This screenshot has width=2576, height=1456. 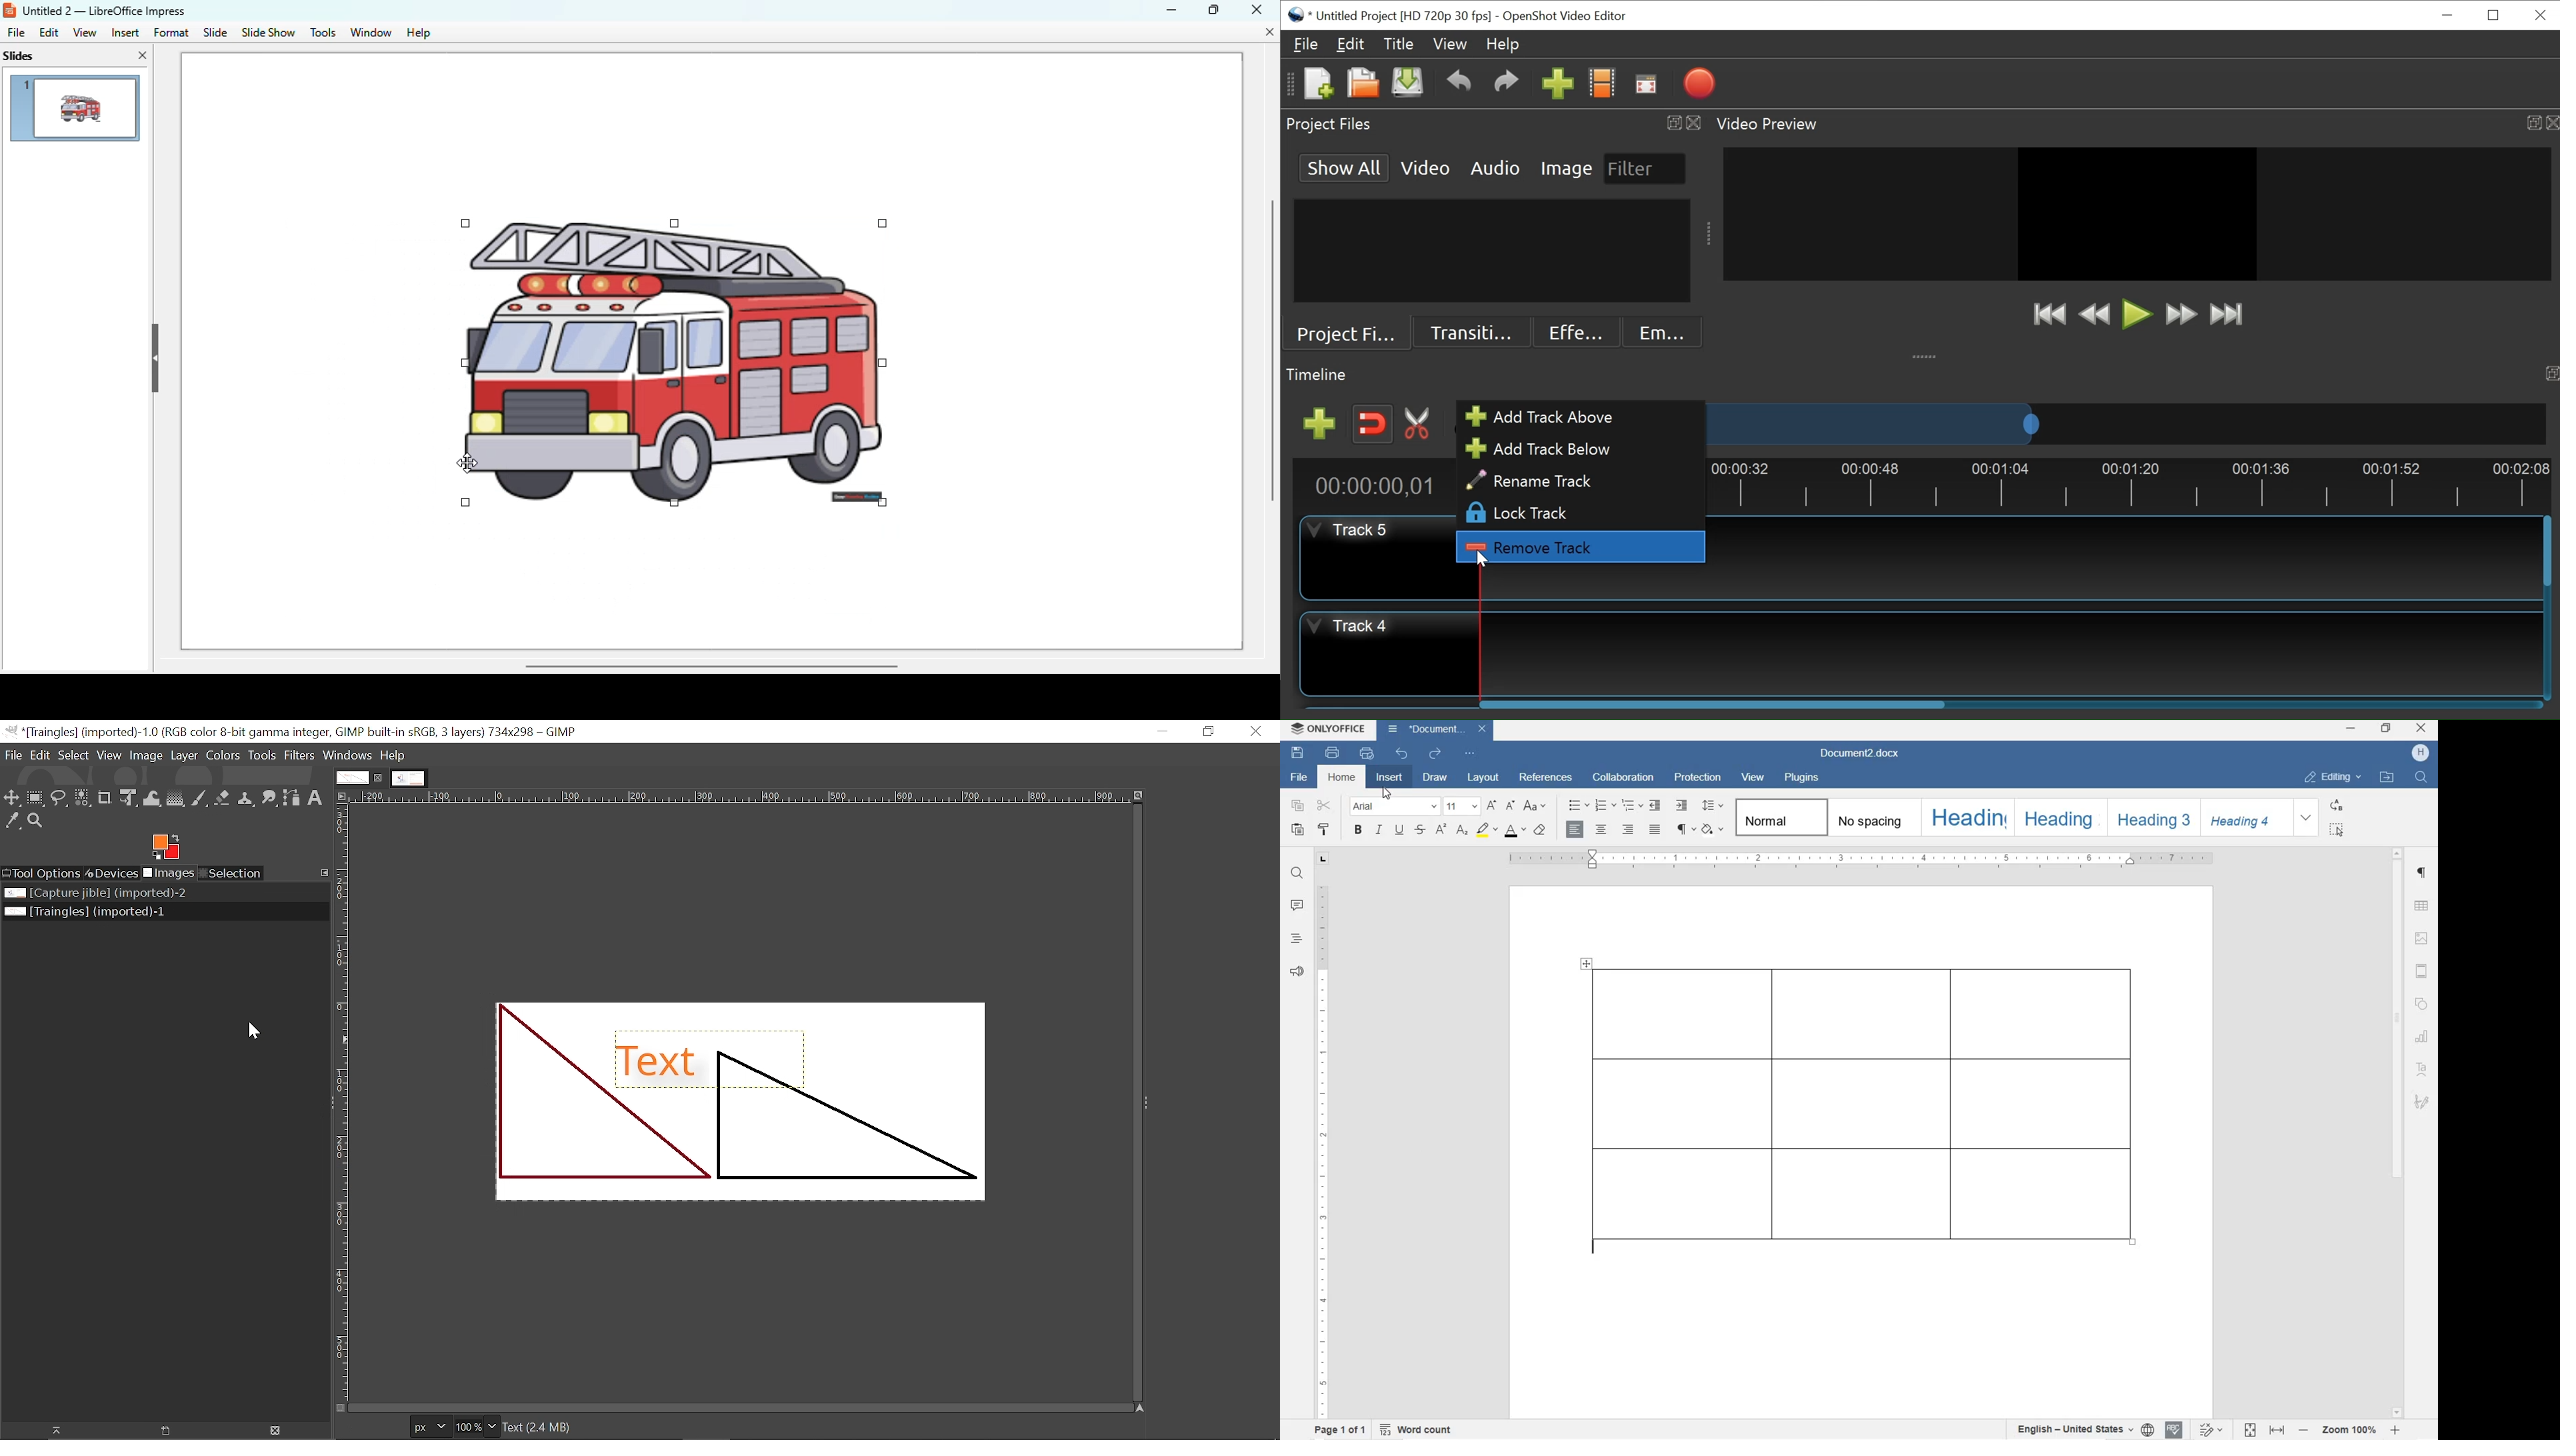 I want to click on OPEN FILE LOCATION, so click(x=2389, y=778).